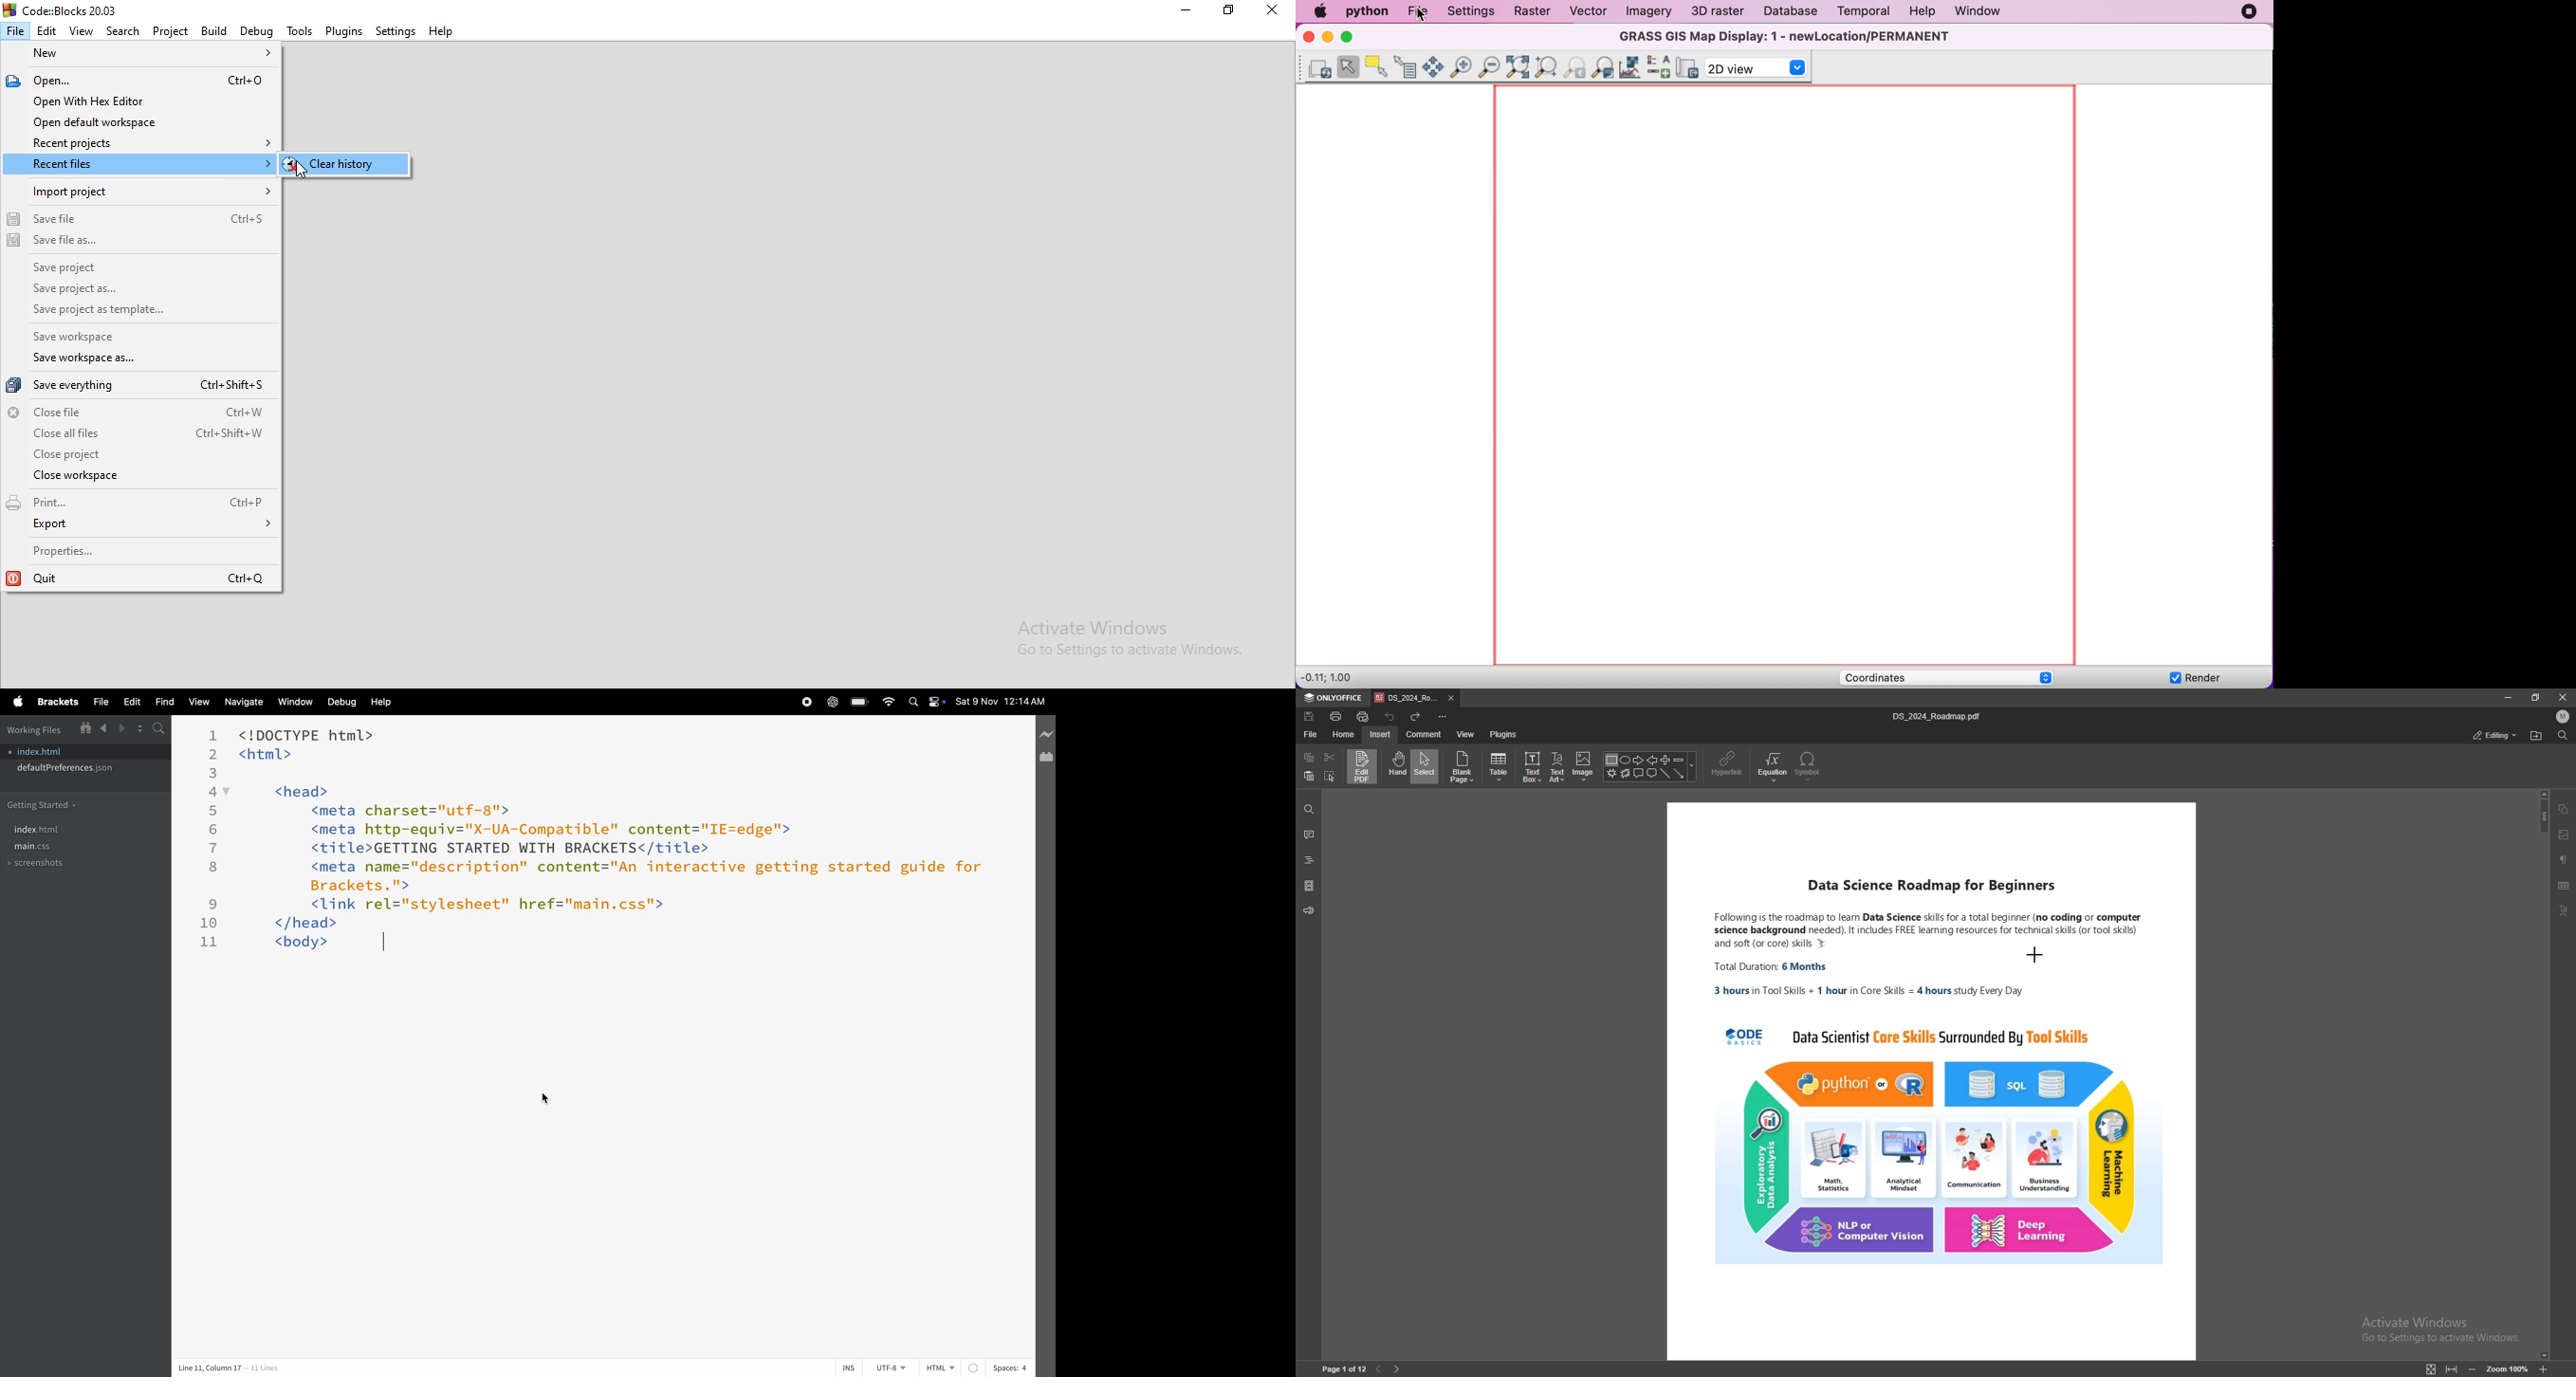 Image resolution: width=2576 pixels, height=1400 pixels. Describe the element at coordinates (1311, 733) in the screenshot. I see `file` at that location.